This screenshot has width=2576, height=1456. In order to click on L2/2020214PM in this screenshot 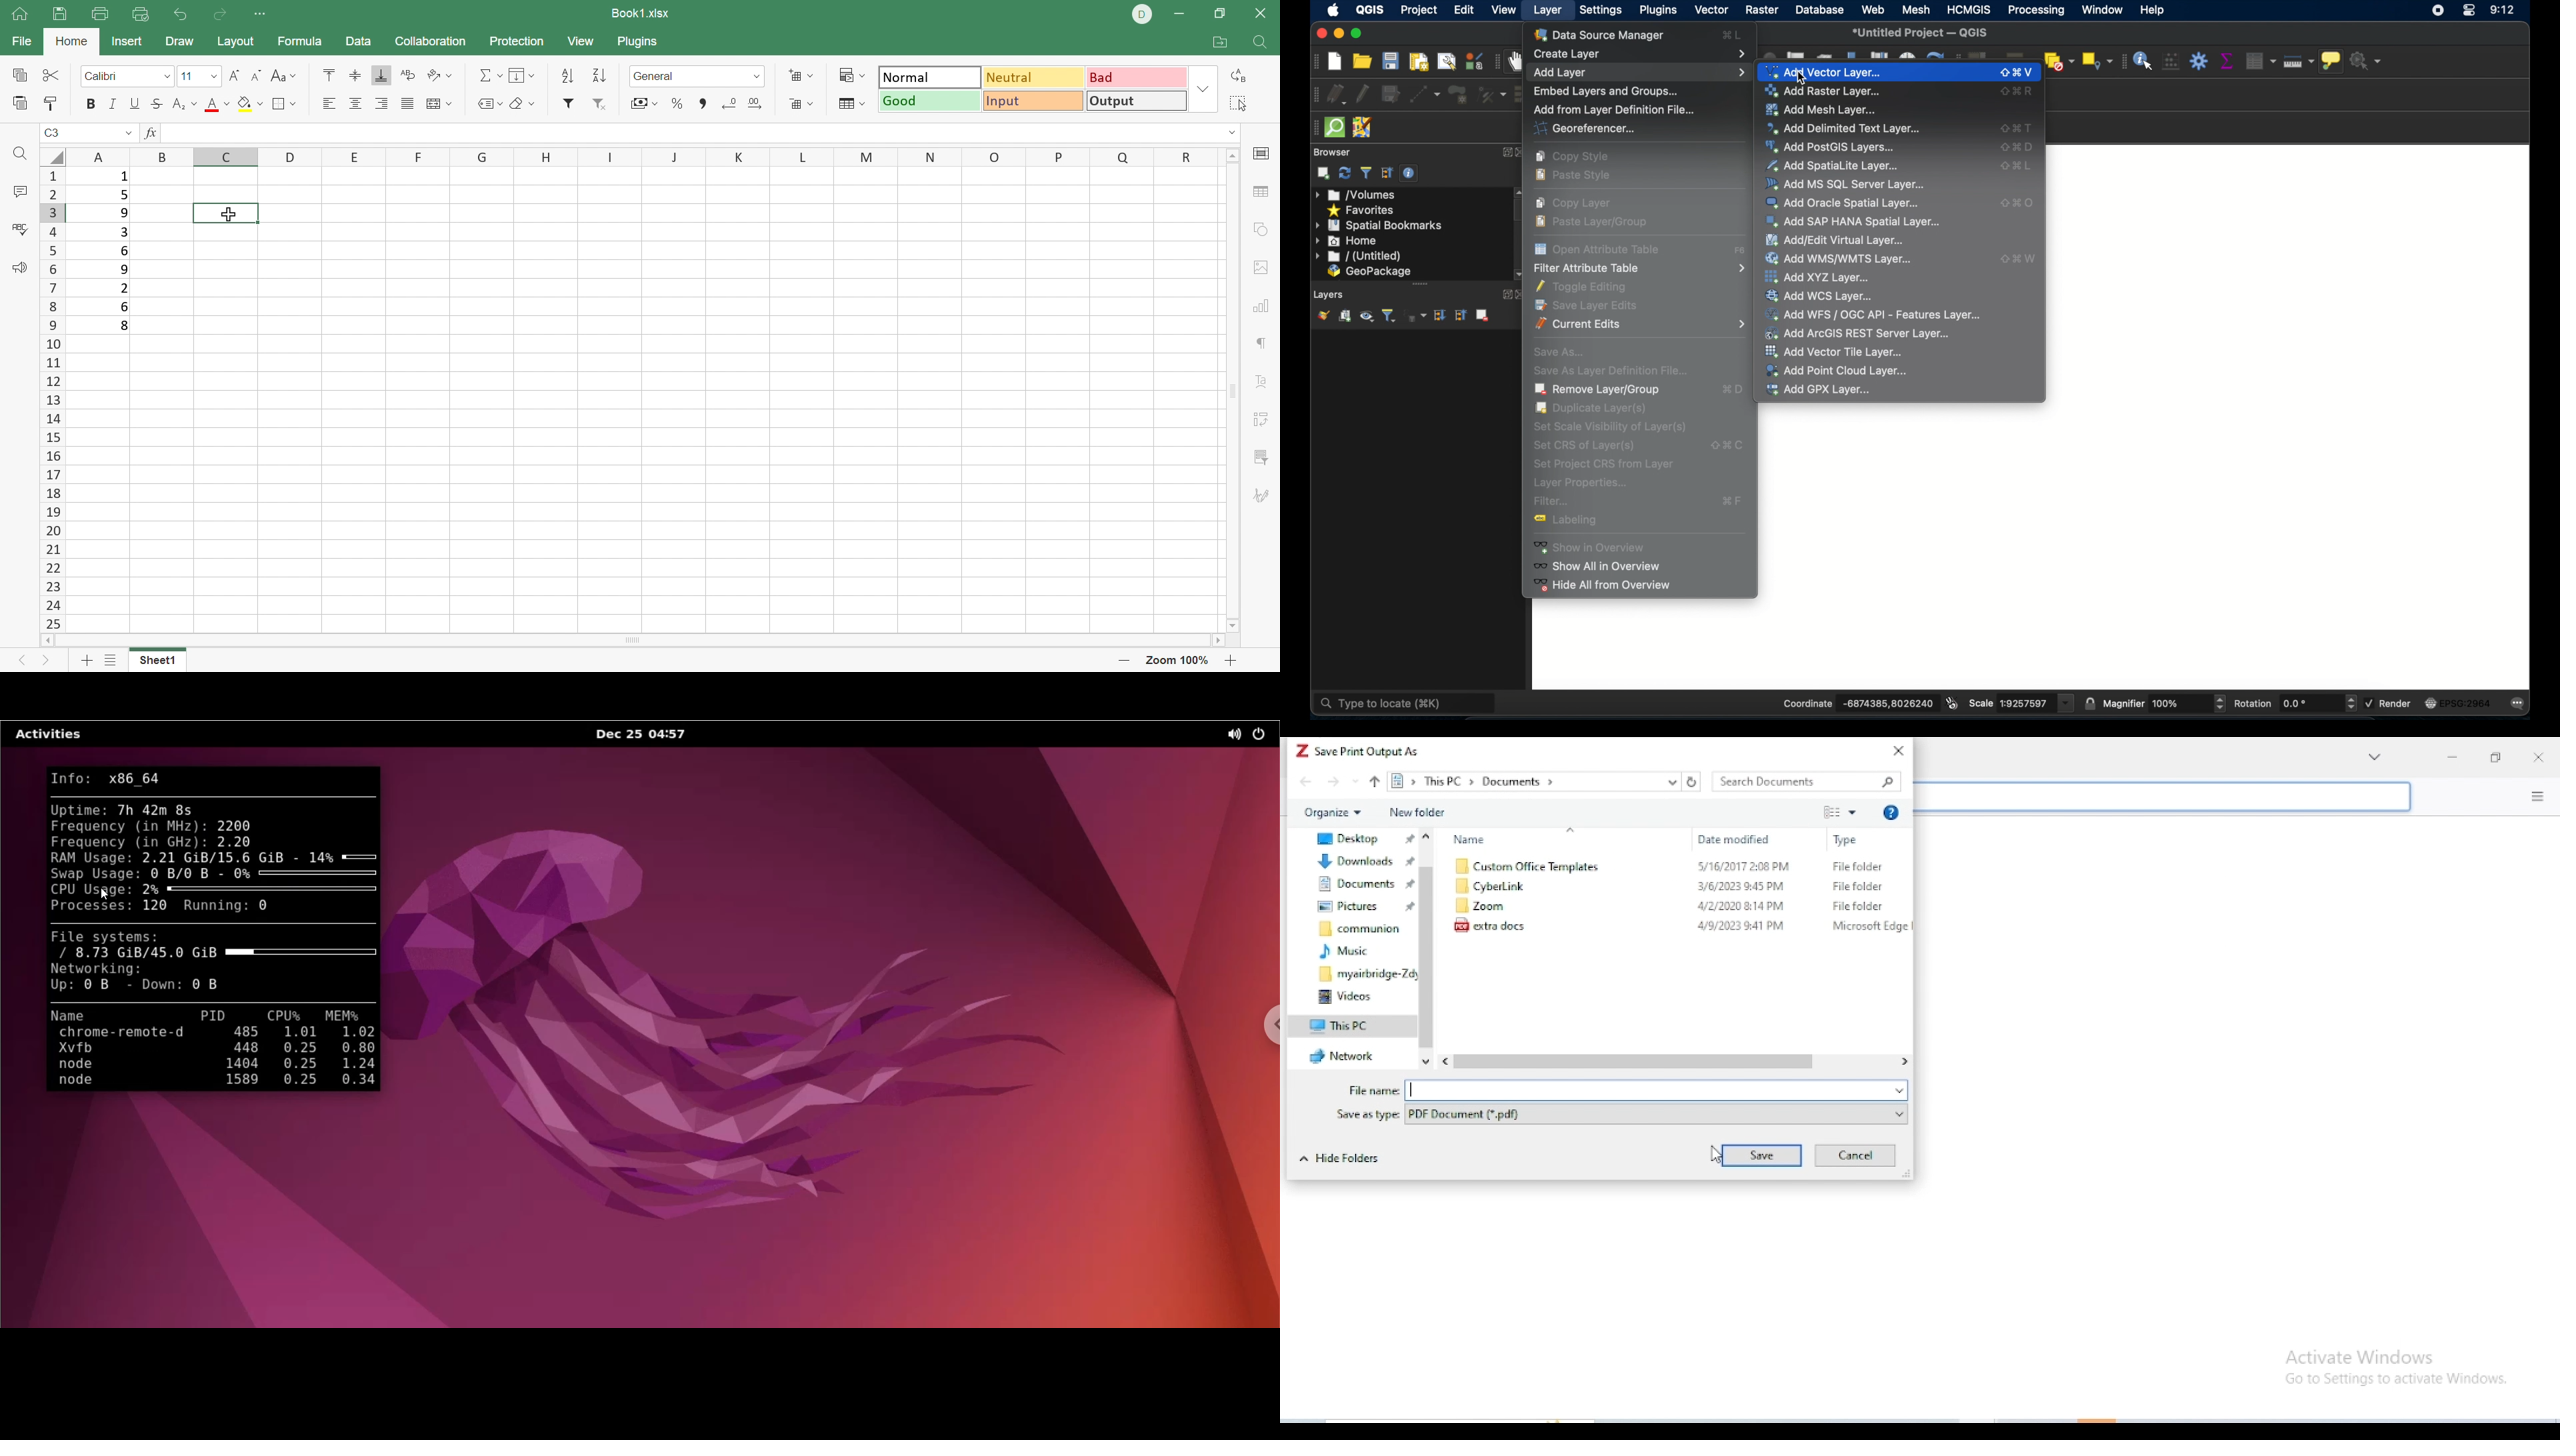, I will do `click(1741, 906)`.